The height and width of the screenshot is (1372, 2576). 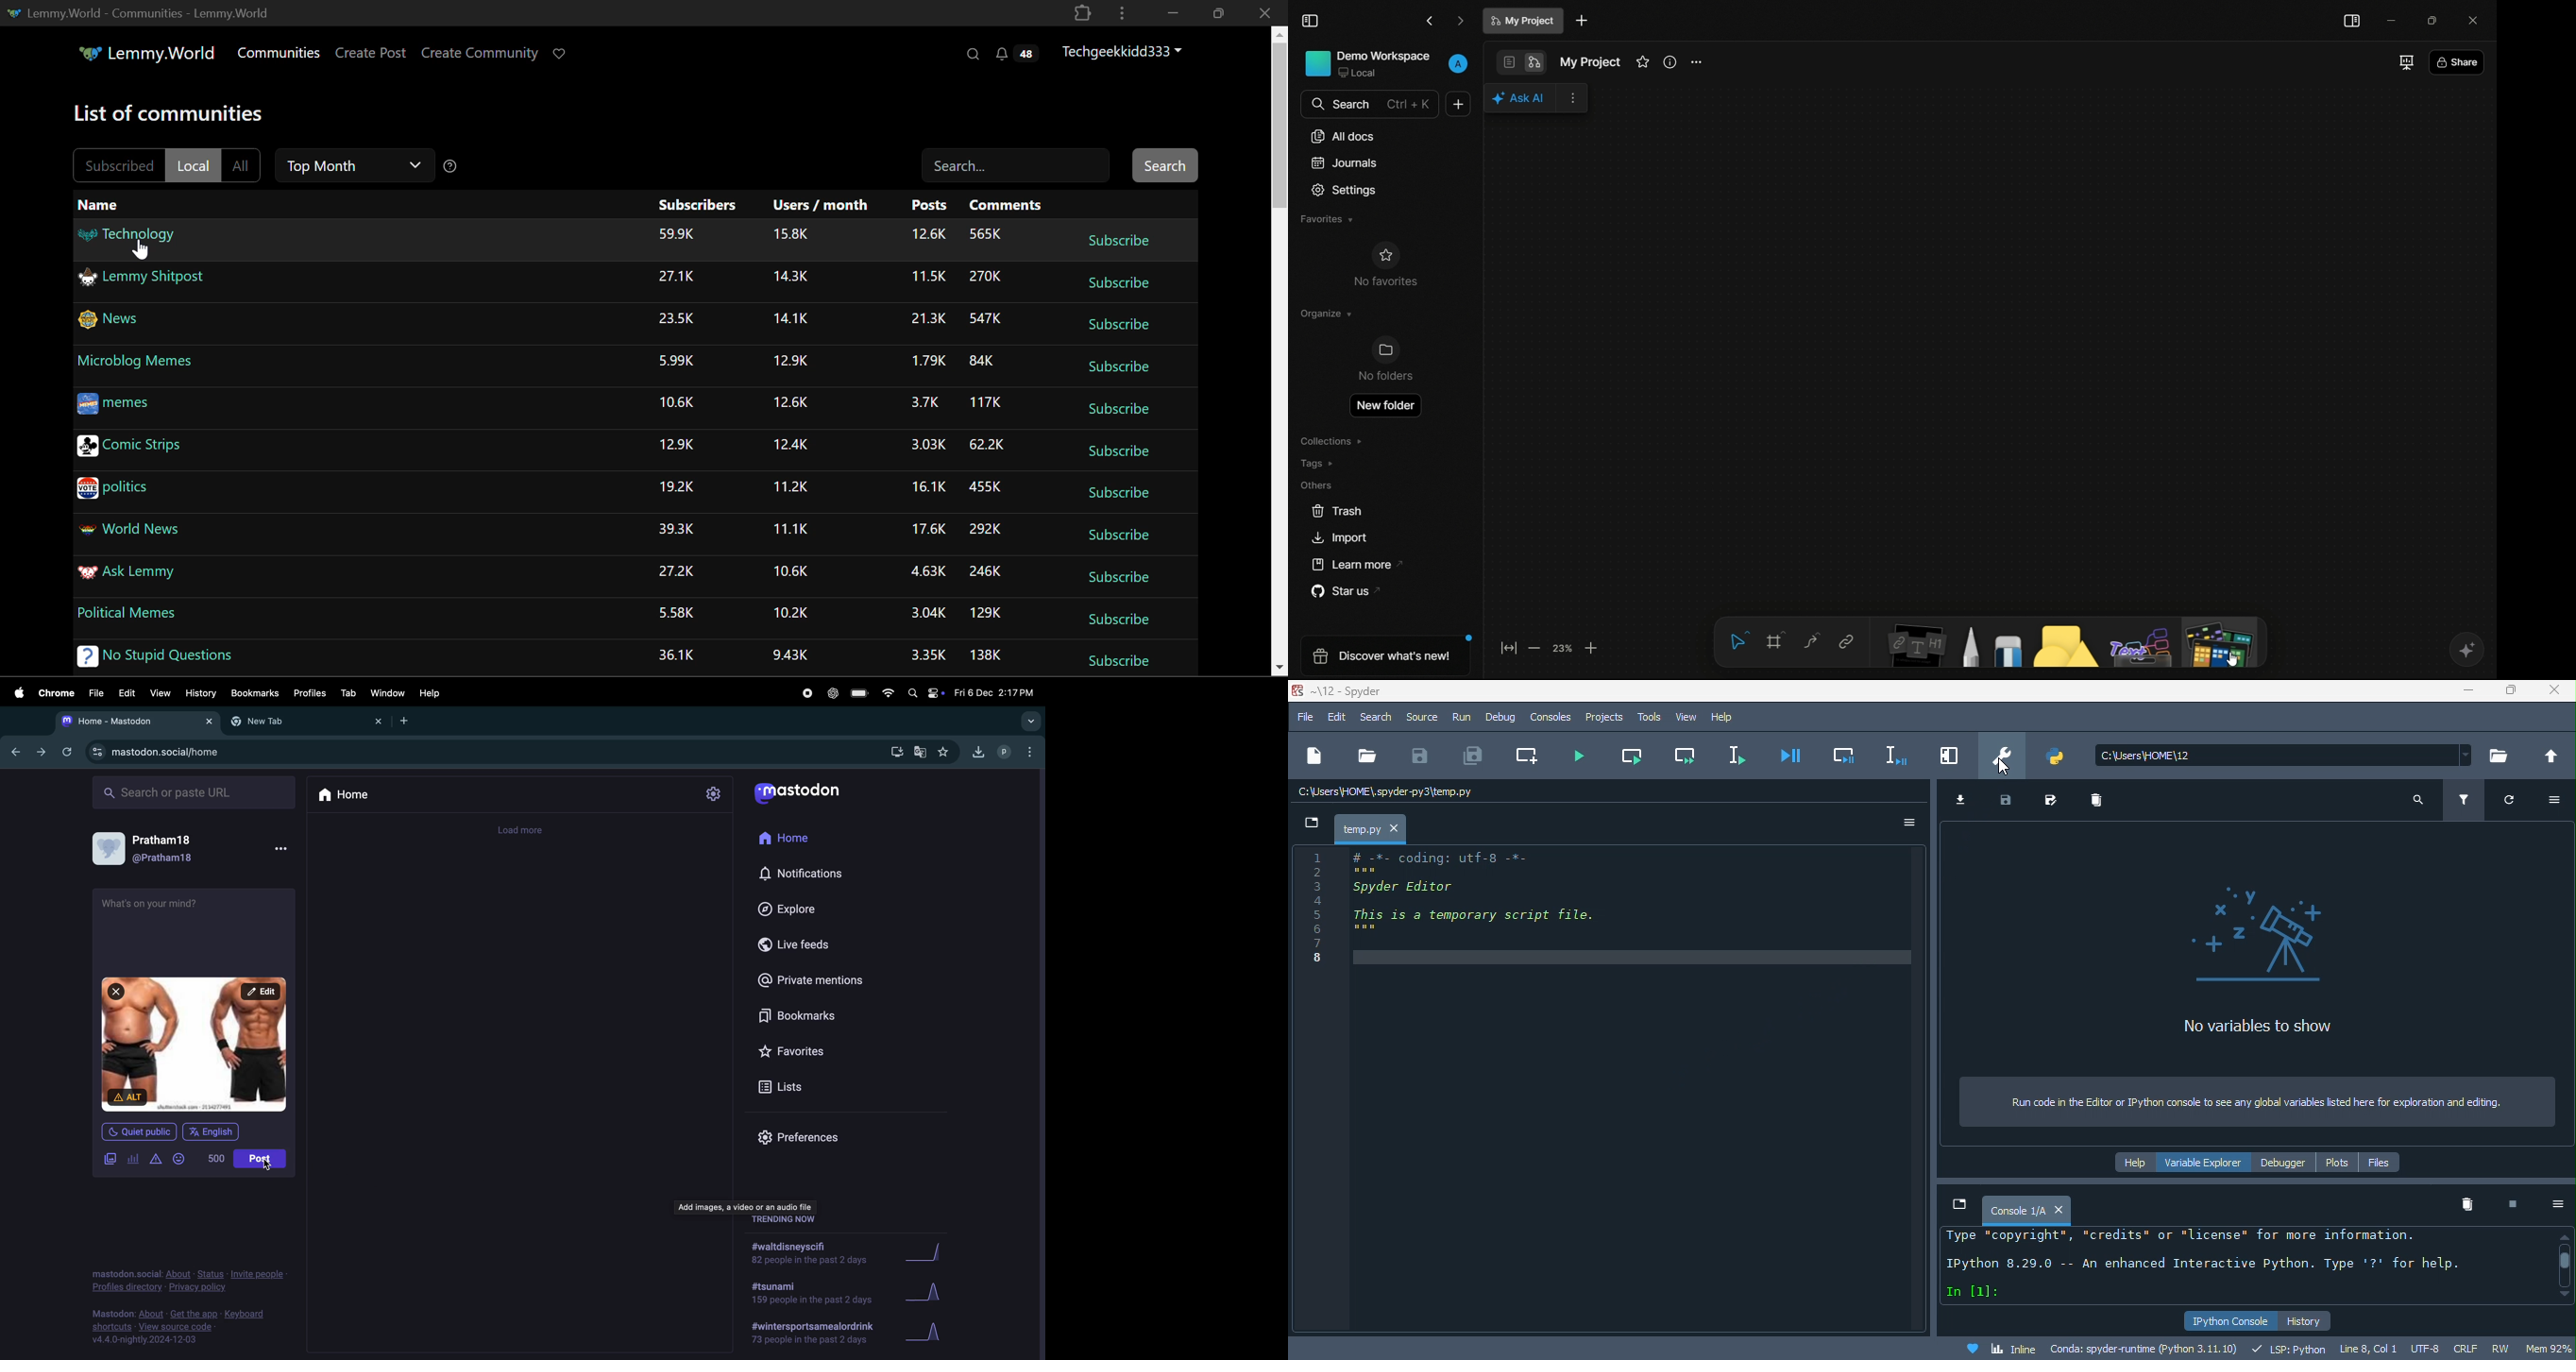 What do you see at coordinates (2509, 693) in the screenshot?
I see `maximize` at bounding box center [2509, 693].